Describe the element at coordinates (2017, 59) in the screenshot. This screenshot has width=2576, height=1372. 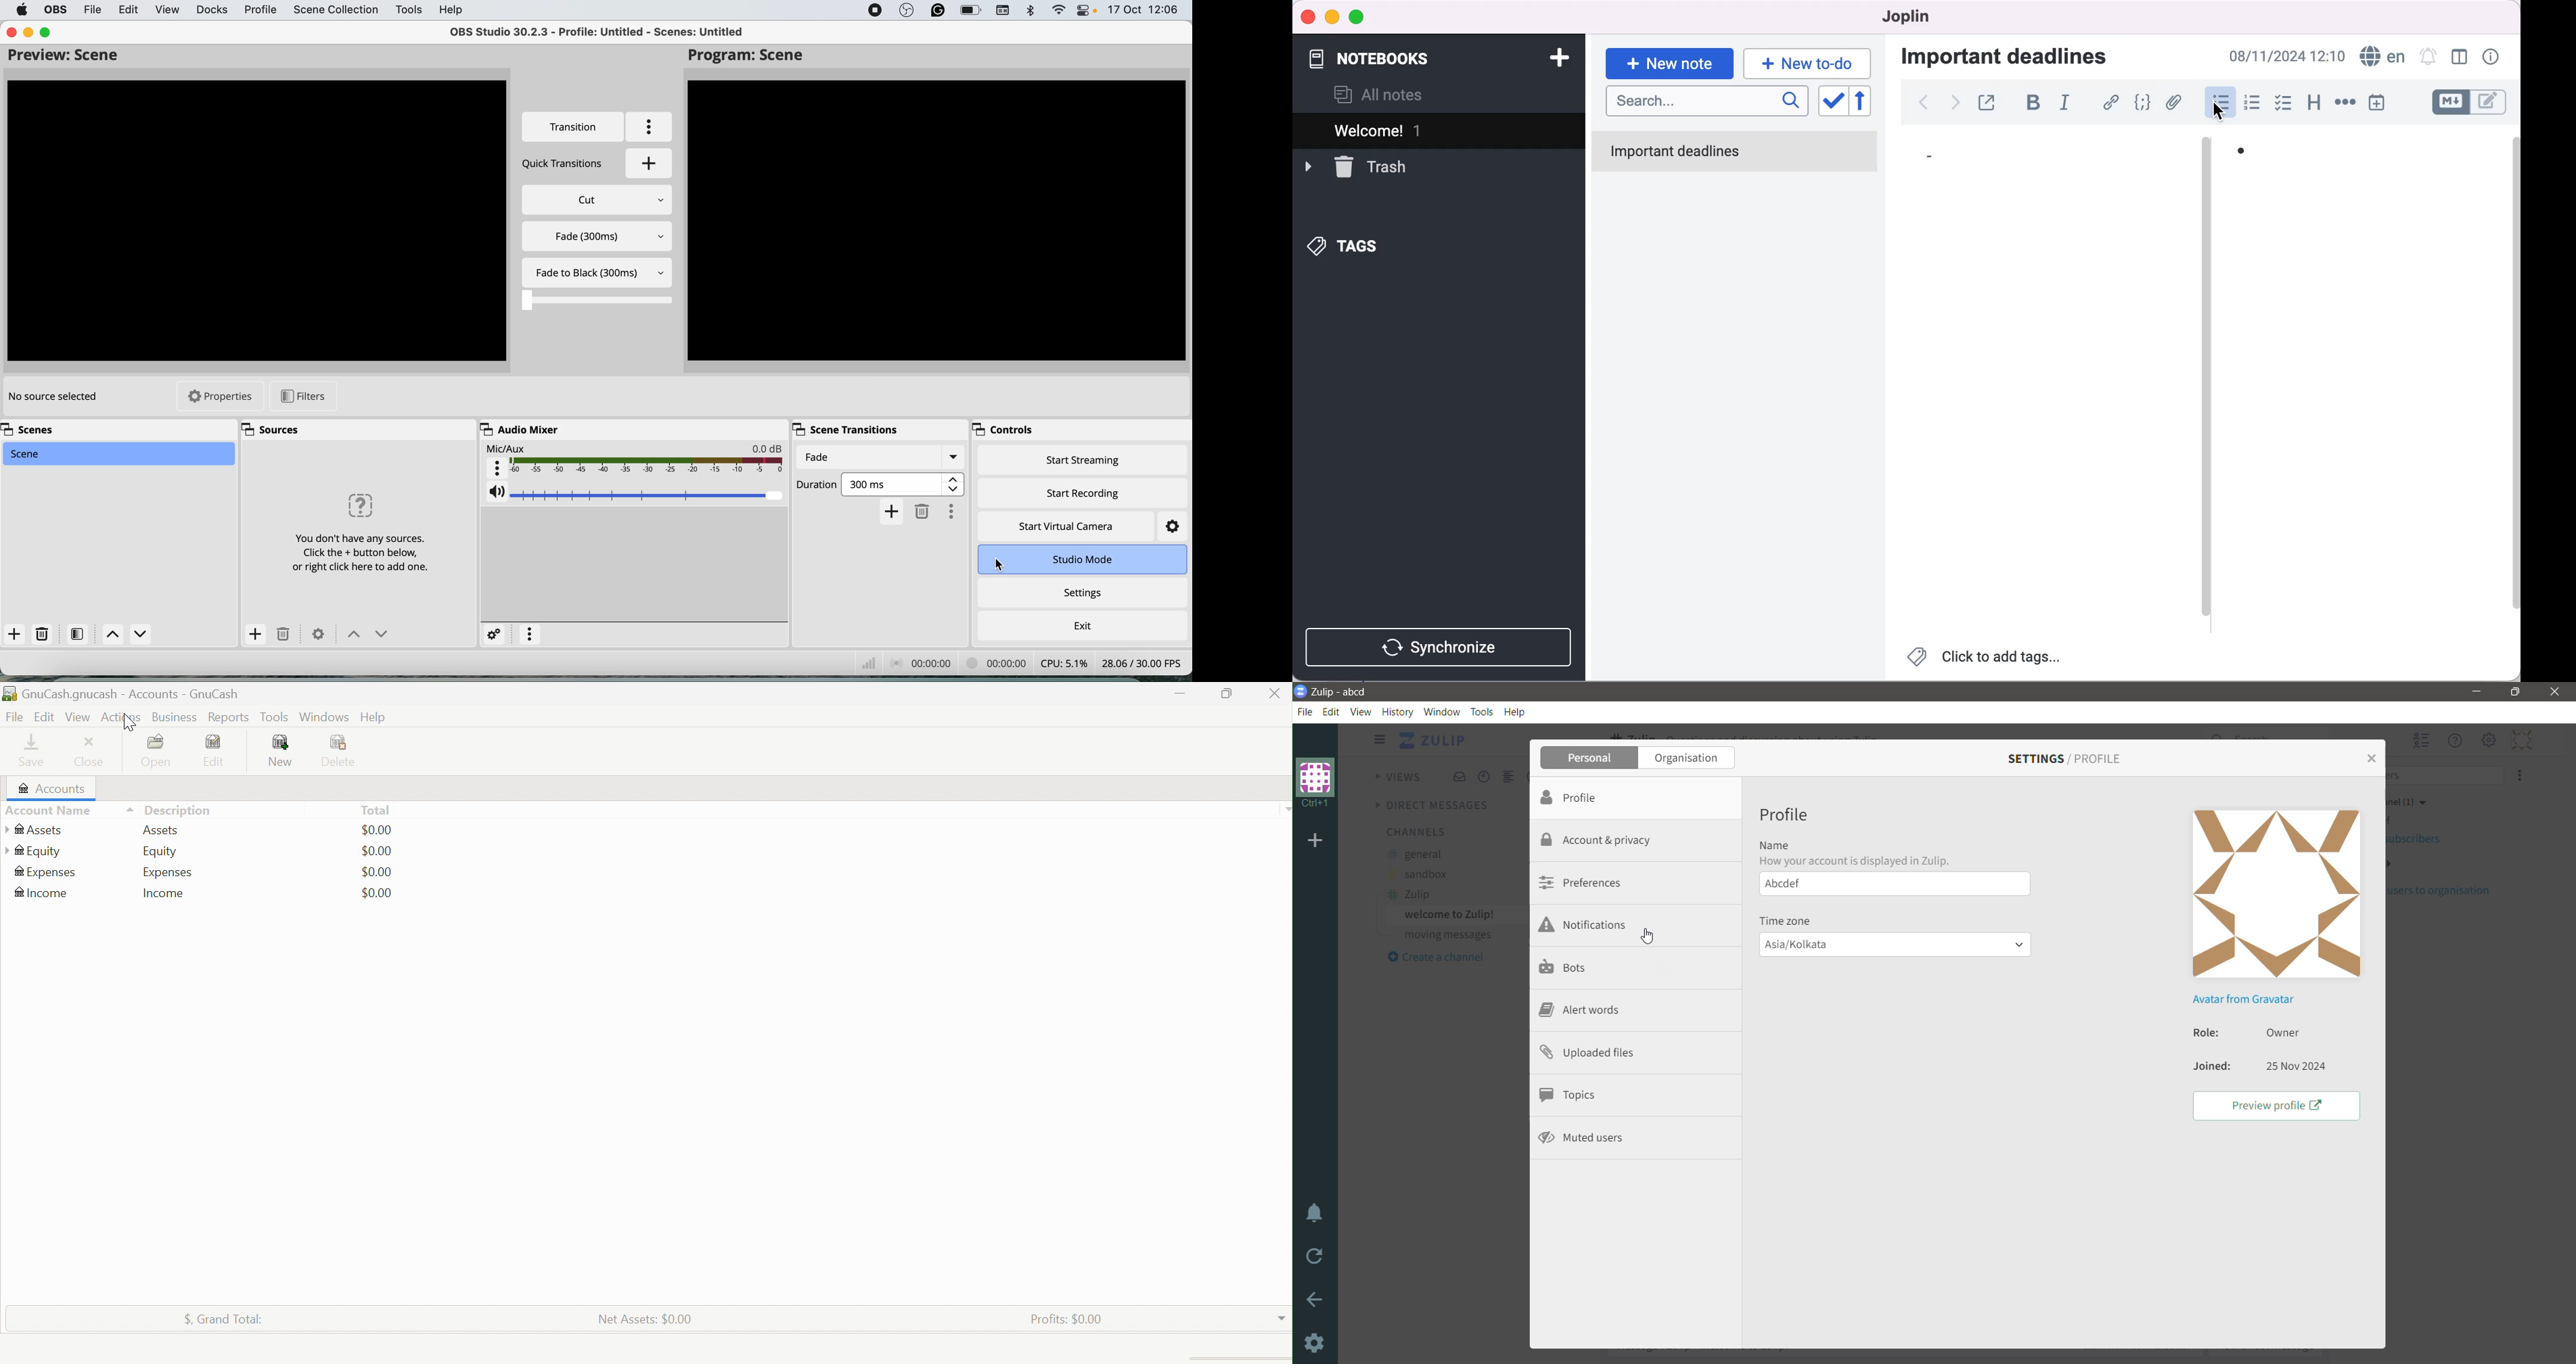
I see `important deadlines` at that location.